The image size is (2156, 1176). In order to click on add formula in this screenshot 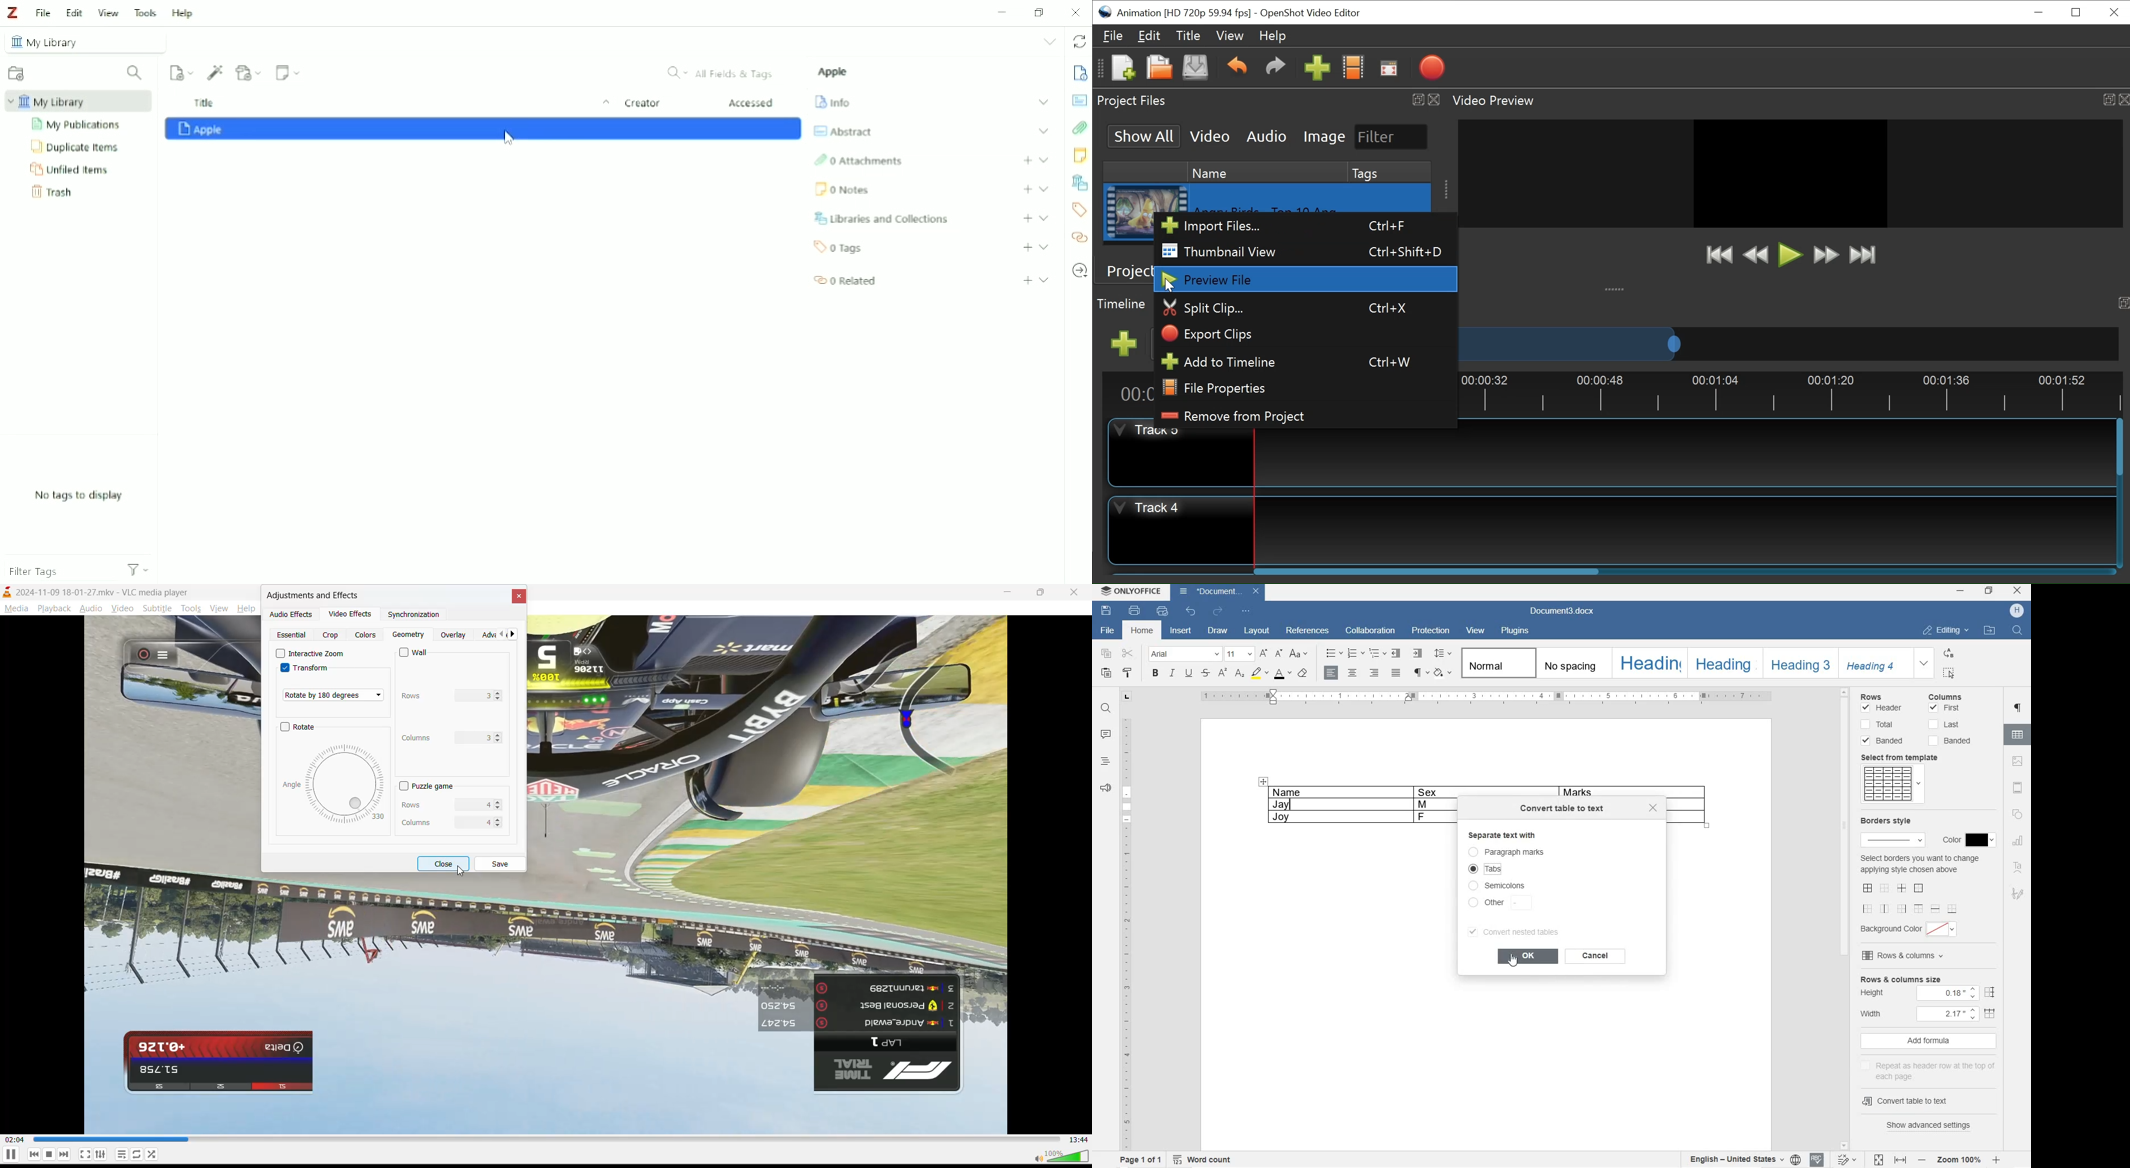, I will do `click(1925, 1042)`.